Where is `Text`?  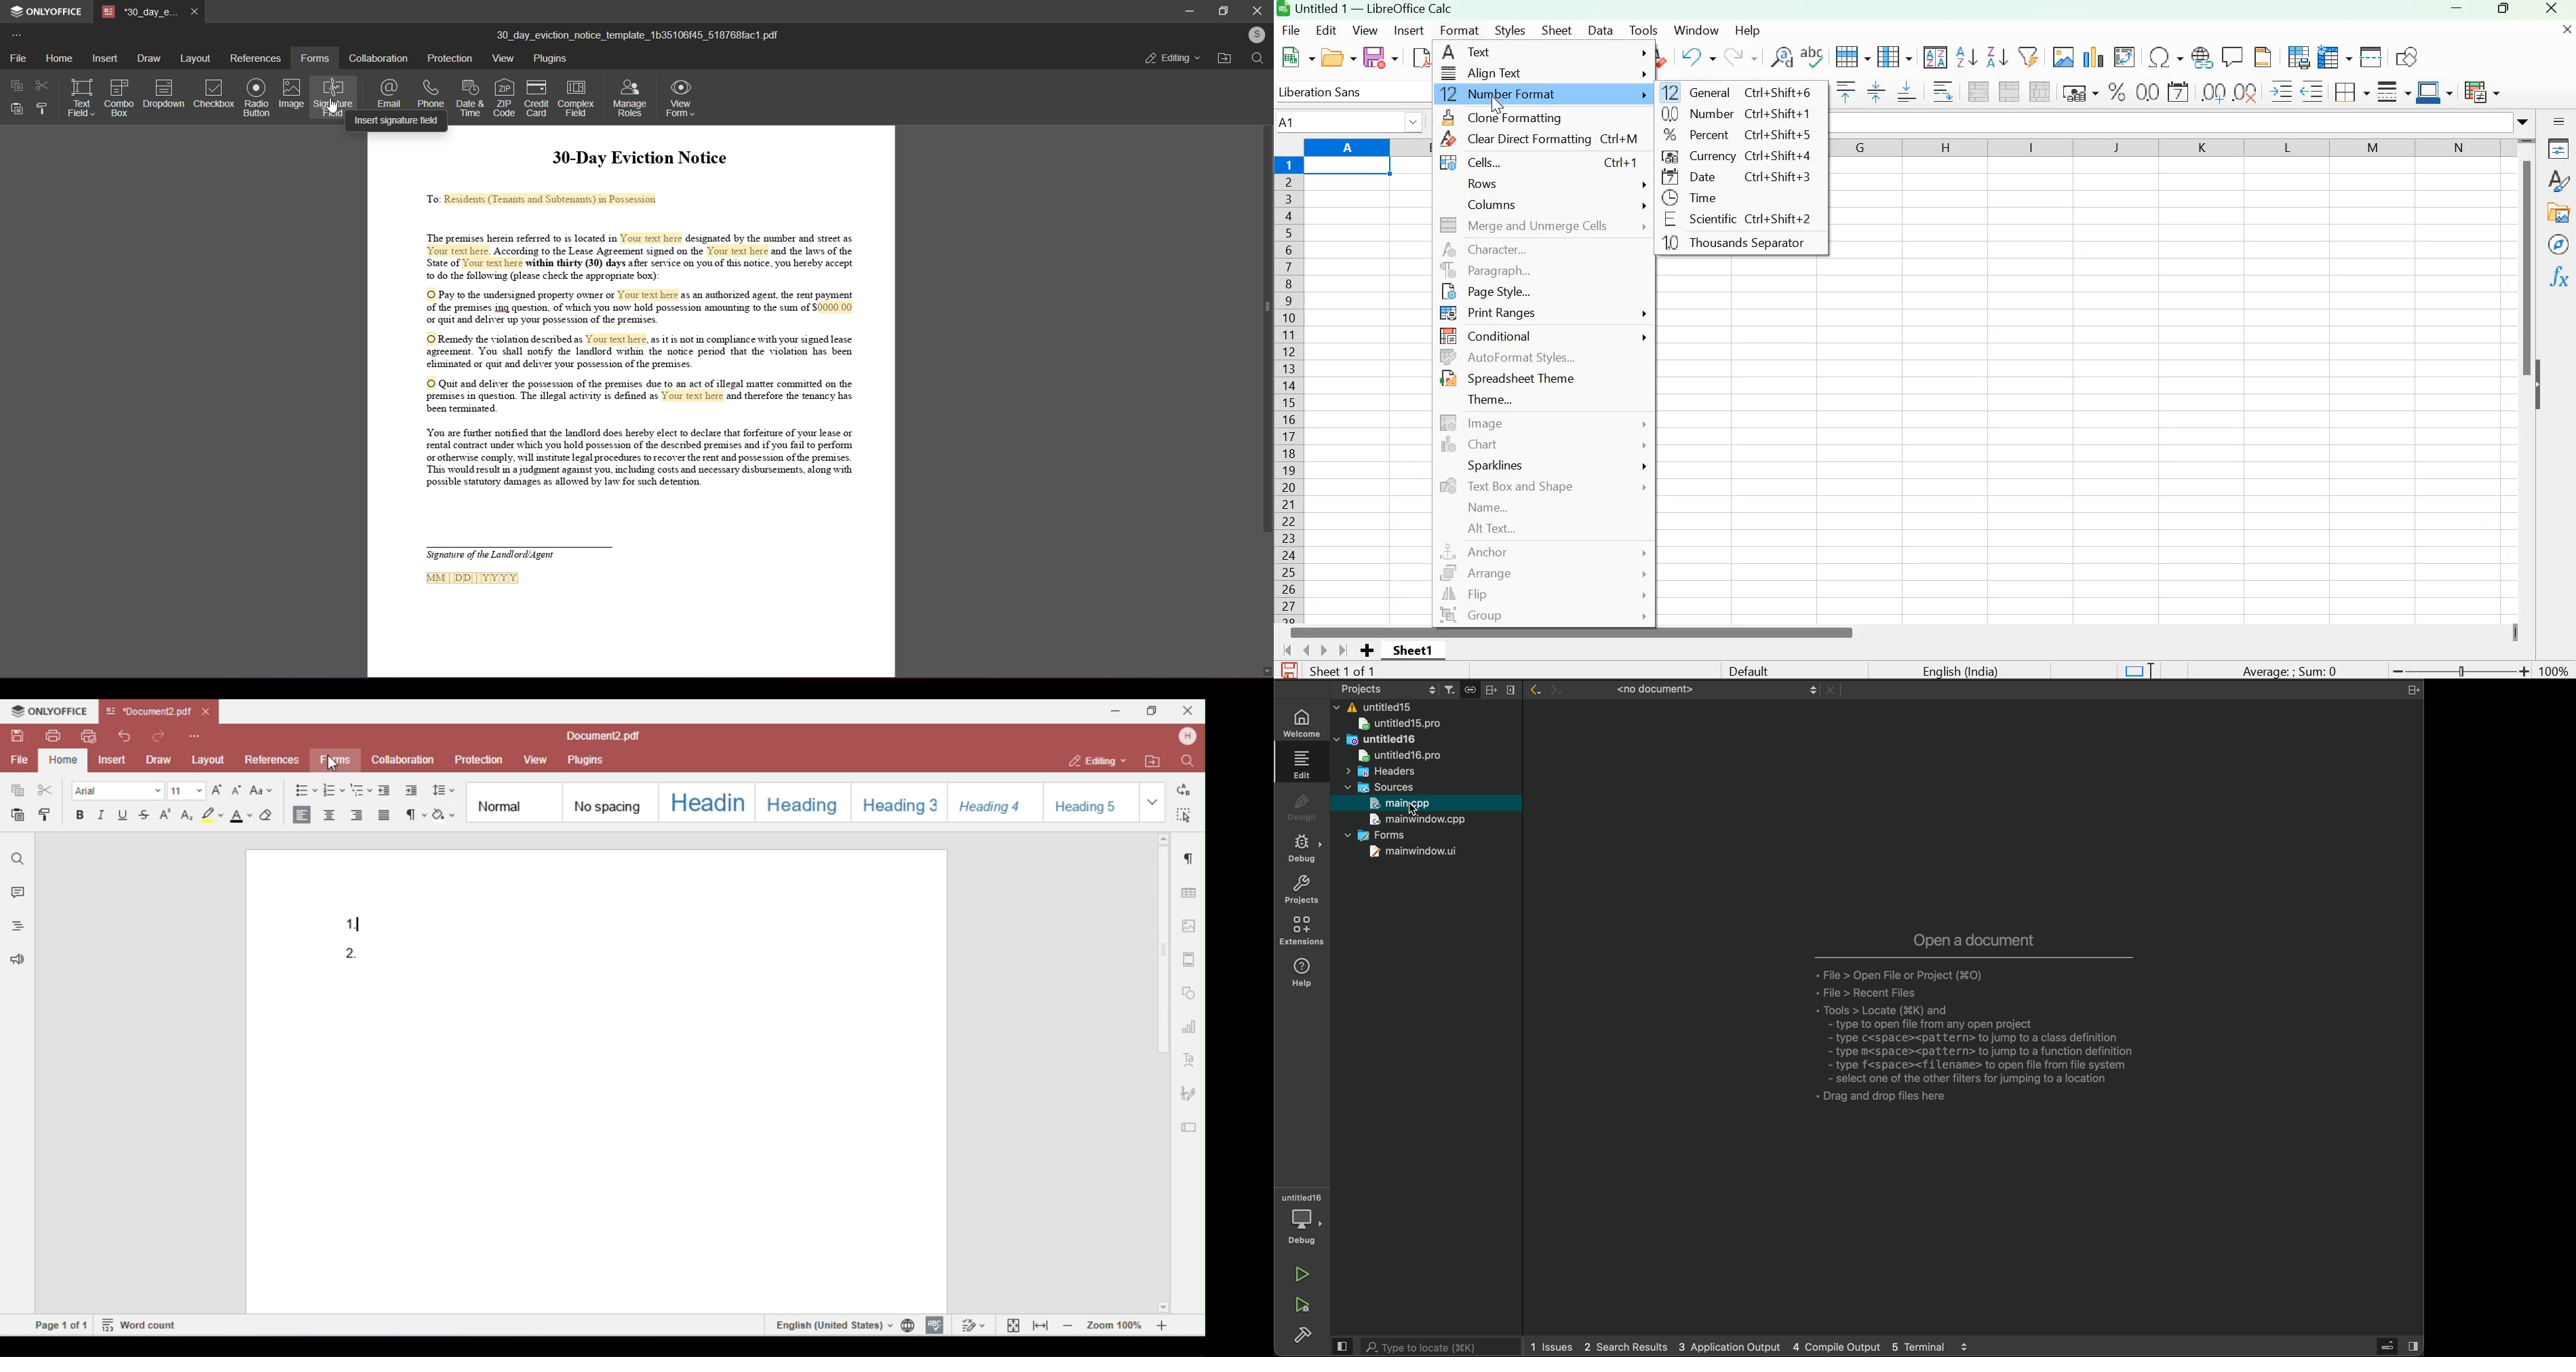
Text is located at coordinates (1468, 53).